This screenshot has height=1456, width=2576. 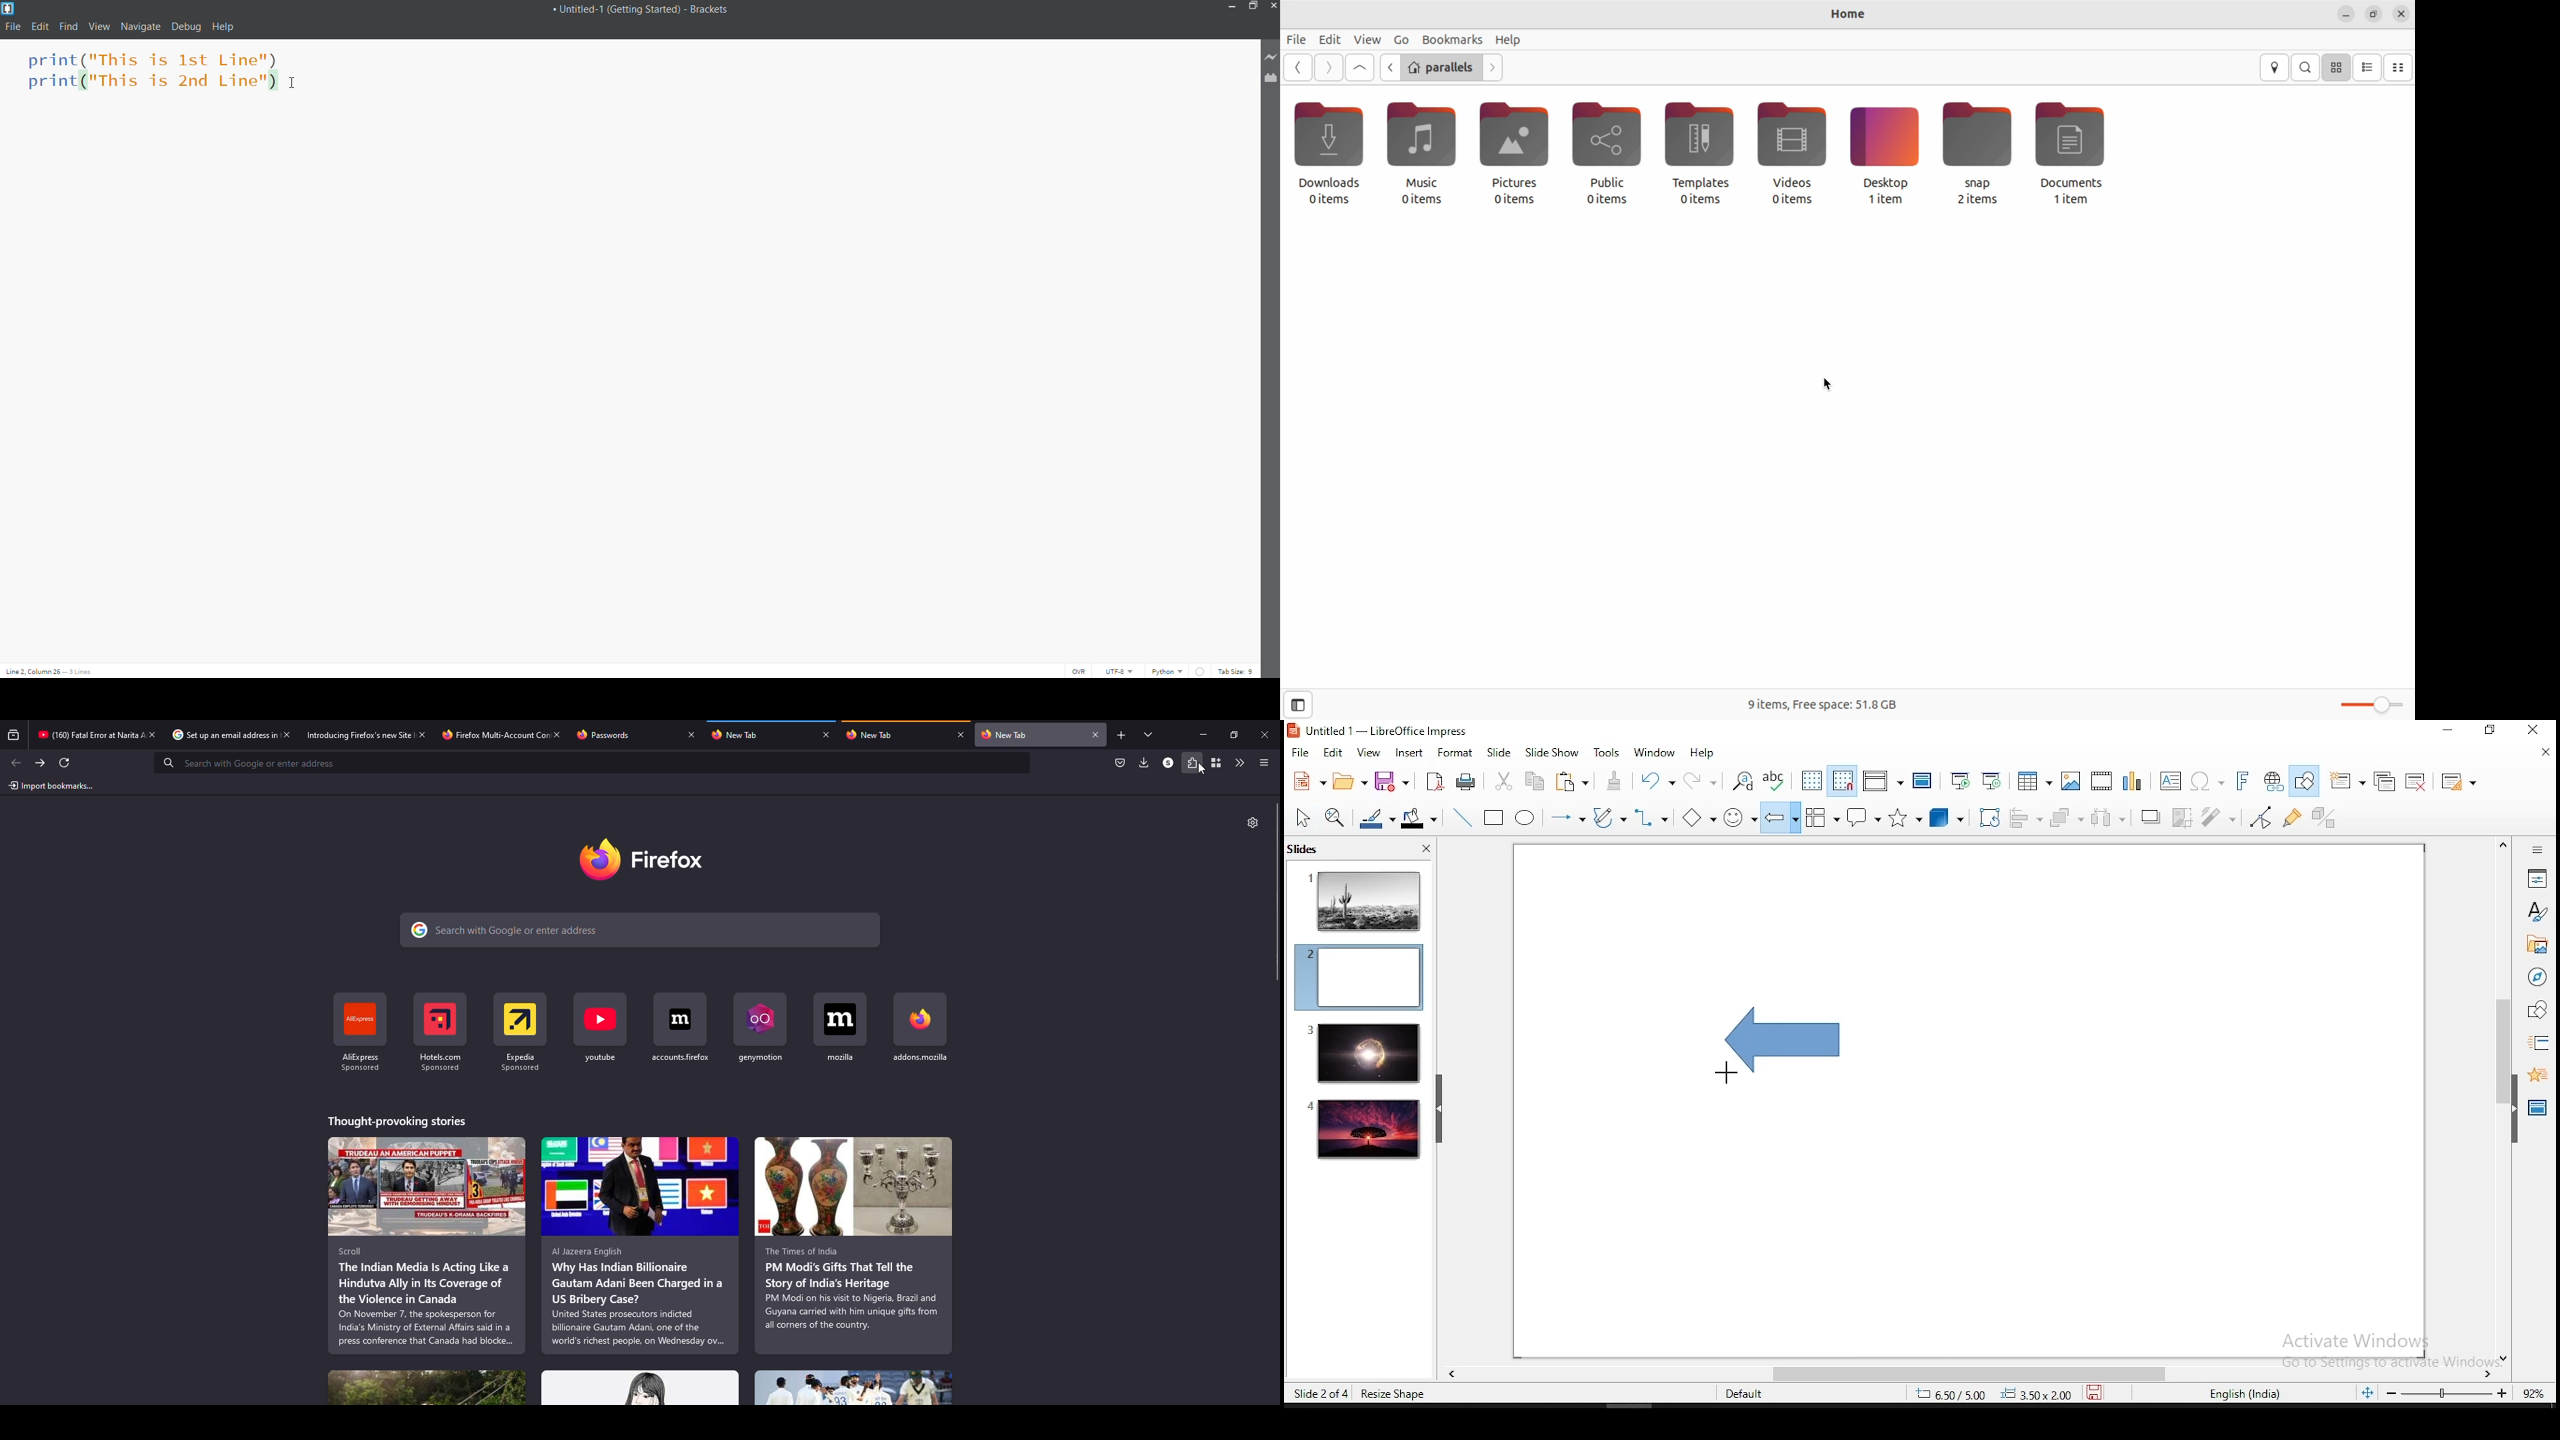 I want to click on scroll bar, so click(x=1277, y=893).